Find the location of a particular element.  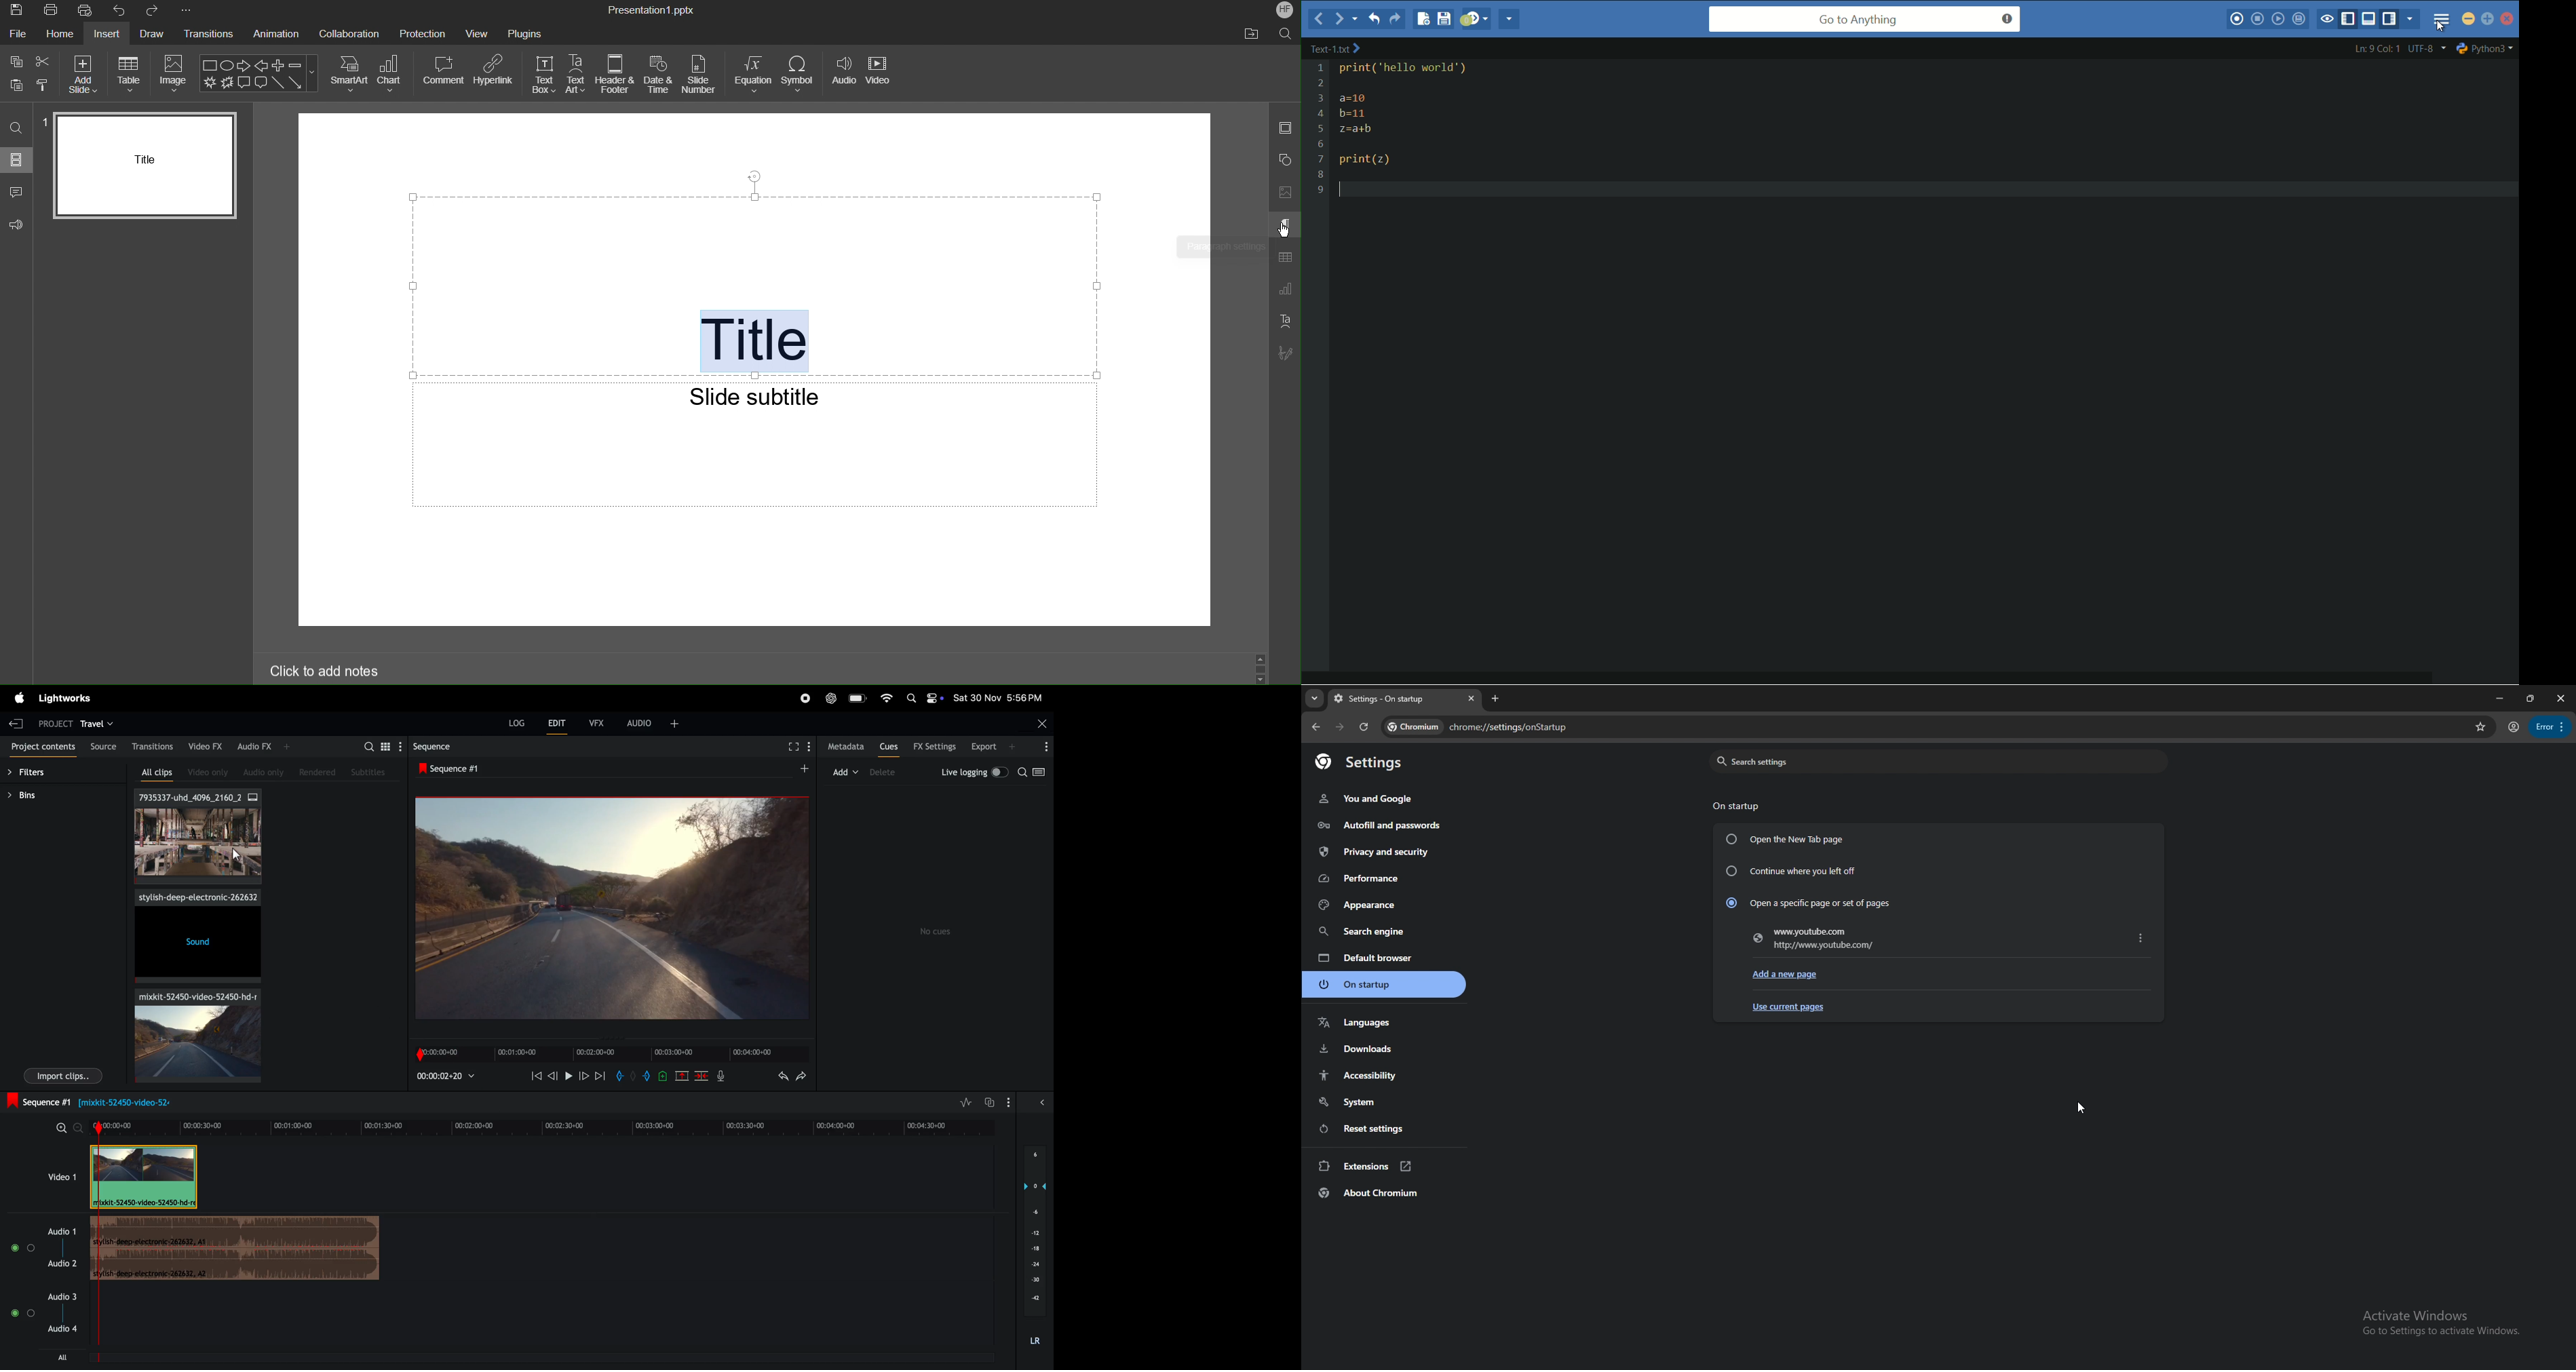

Plugins is located at coordinates (524, 34).